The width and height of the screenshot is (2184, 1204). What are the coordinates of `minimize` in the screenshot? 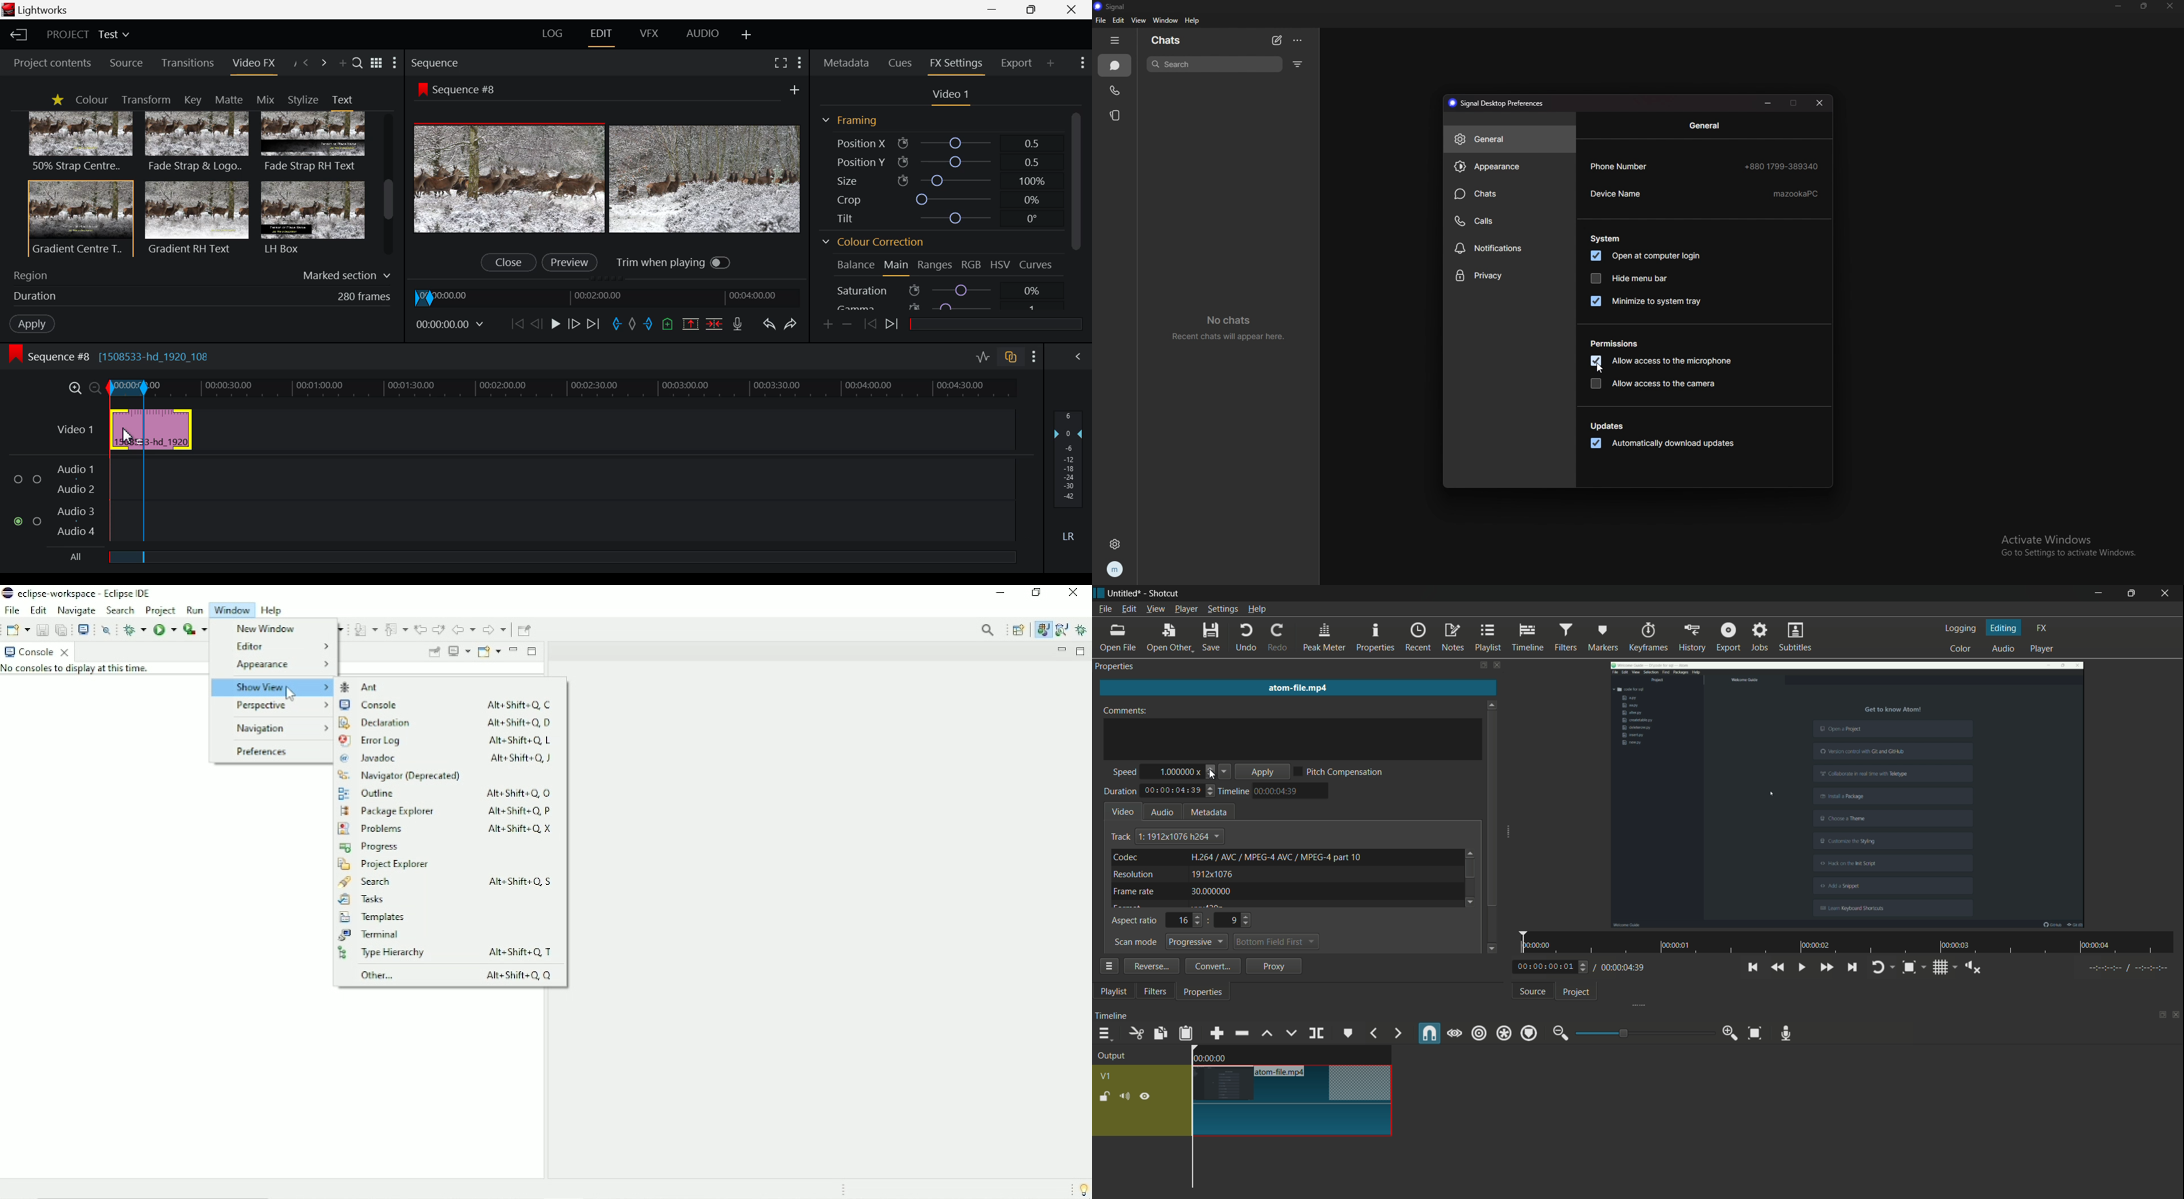 It's located at (2119, 6).